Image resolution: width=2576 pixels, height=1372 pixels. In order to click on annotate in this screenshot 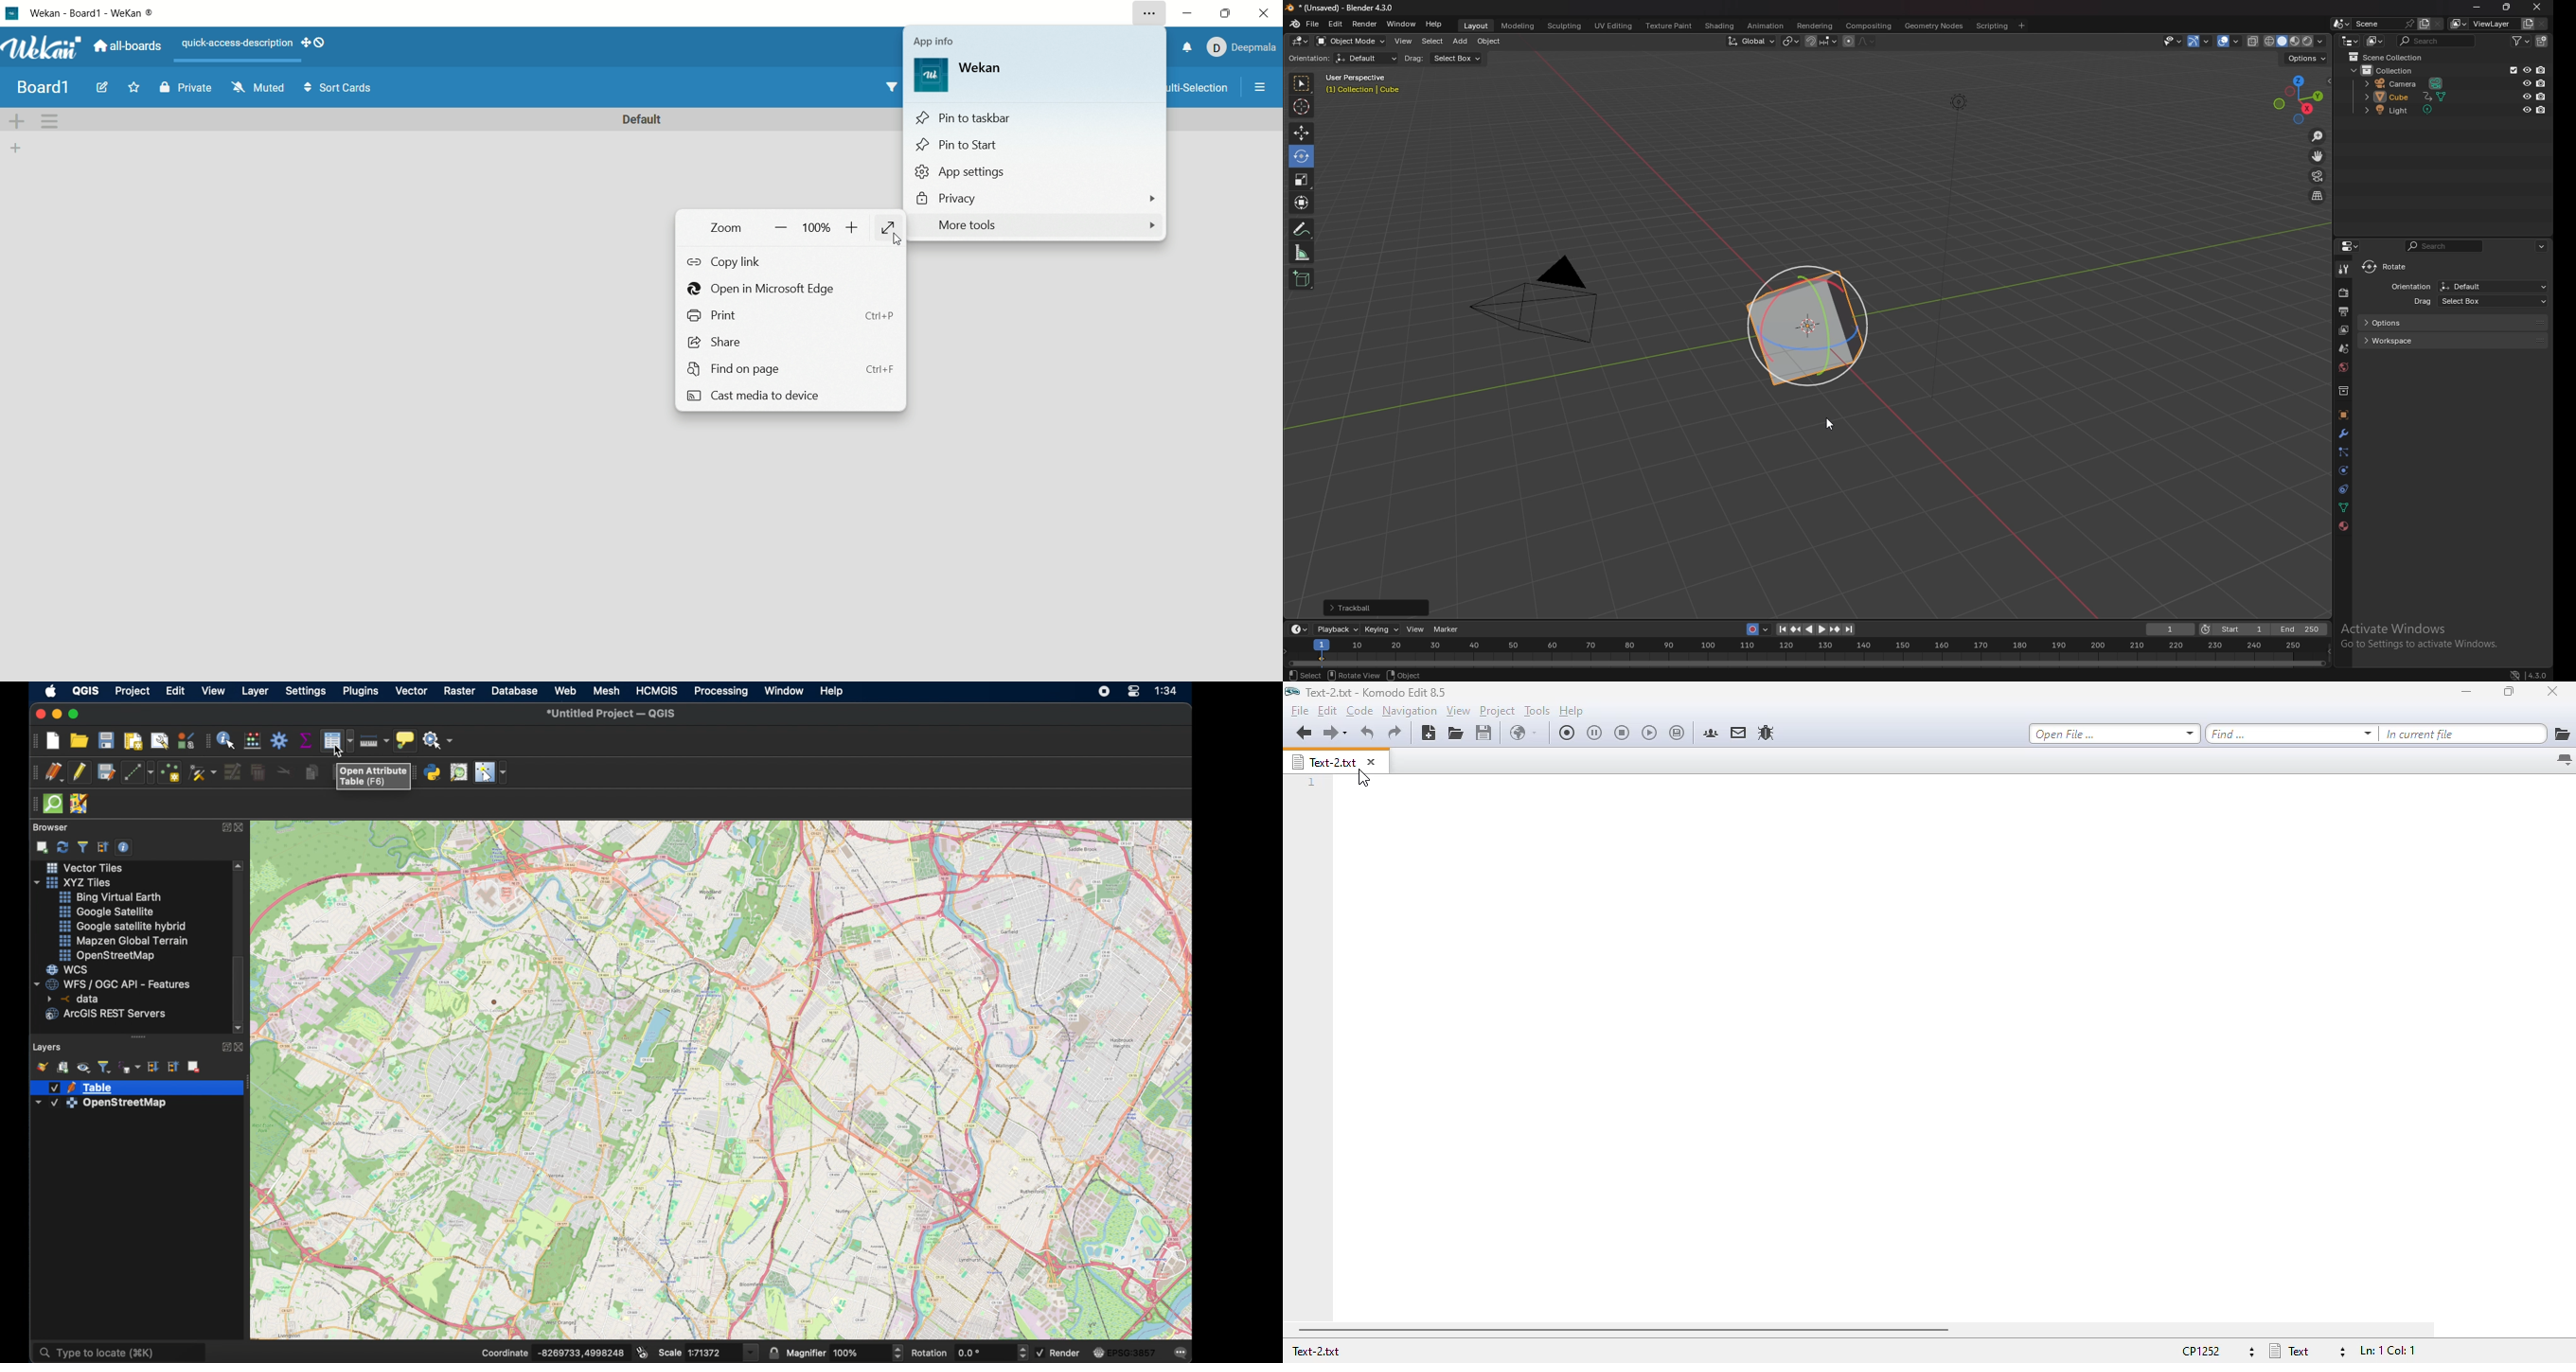, I will do `click(1303, 228)`.